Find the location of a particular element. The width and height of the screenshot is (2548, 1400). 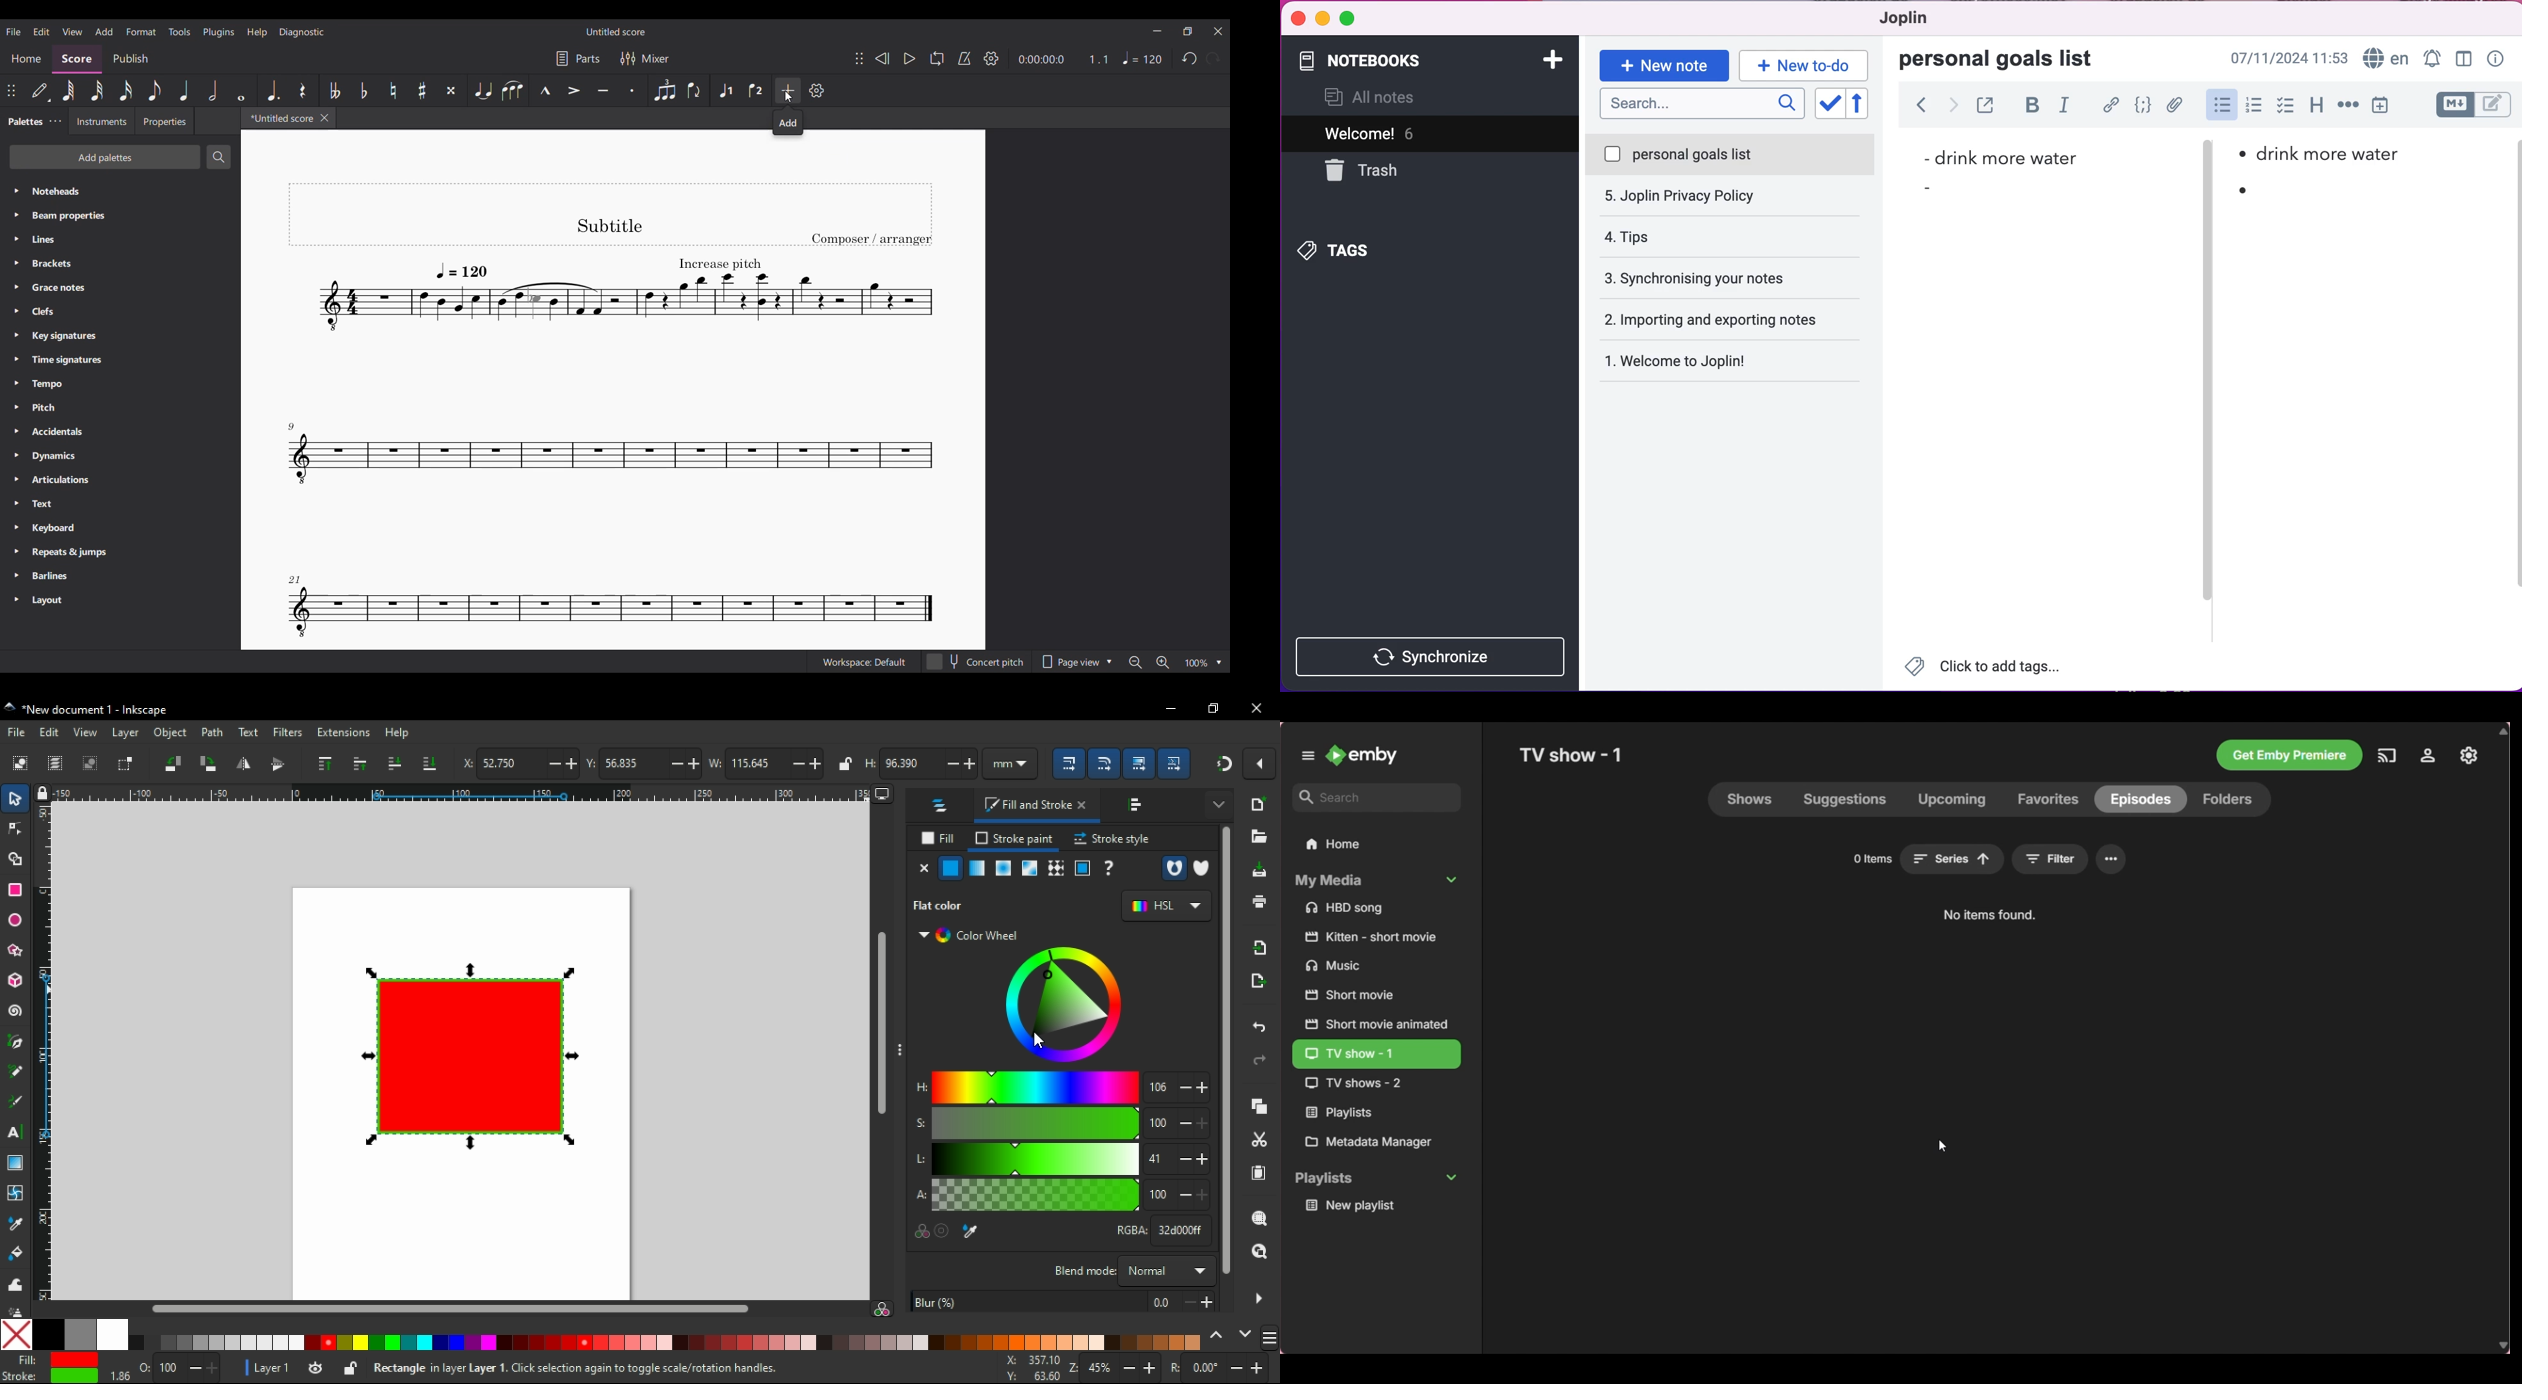

rotation is located at coordinates (1172, 1367).